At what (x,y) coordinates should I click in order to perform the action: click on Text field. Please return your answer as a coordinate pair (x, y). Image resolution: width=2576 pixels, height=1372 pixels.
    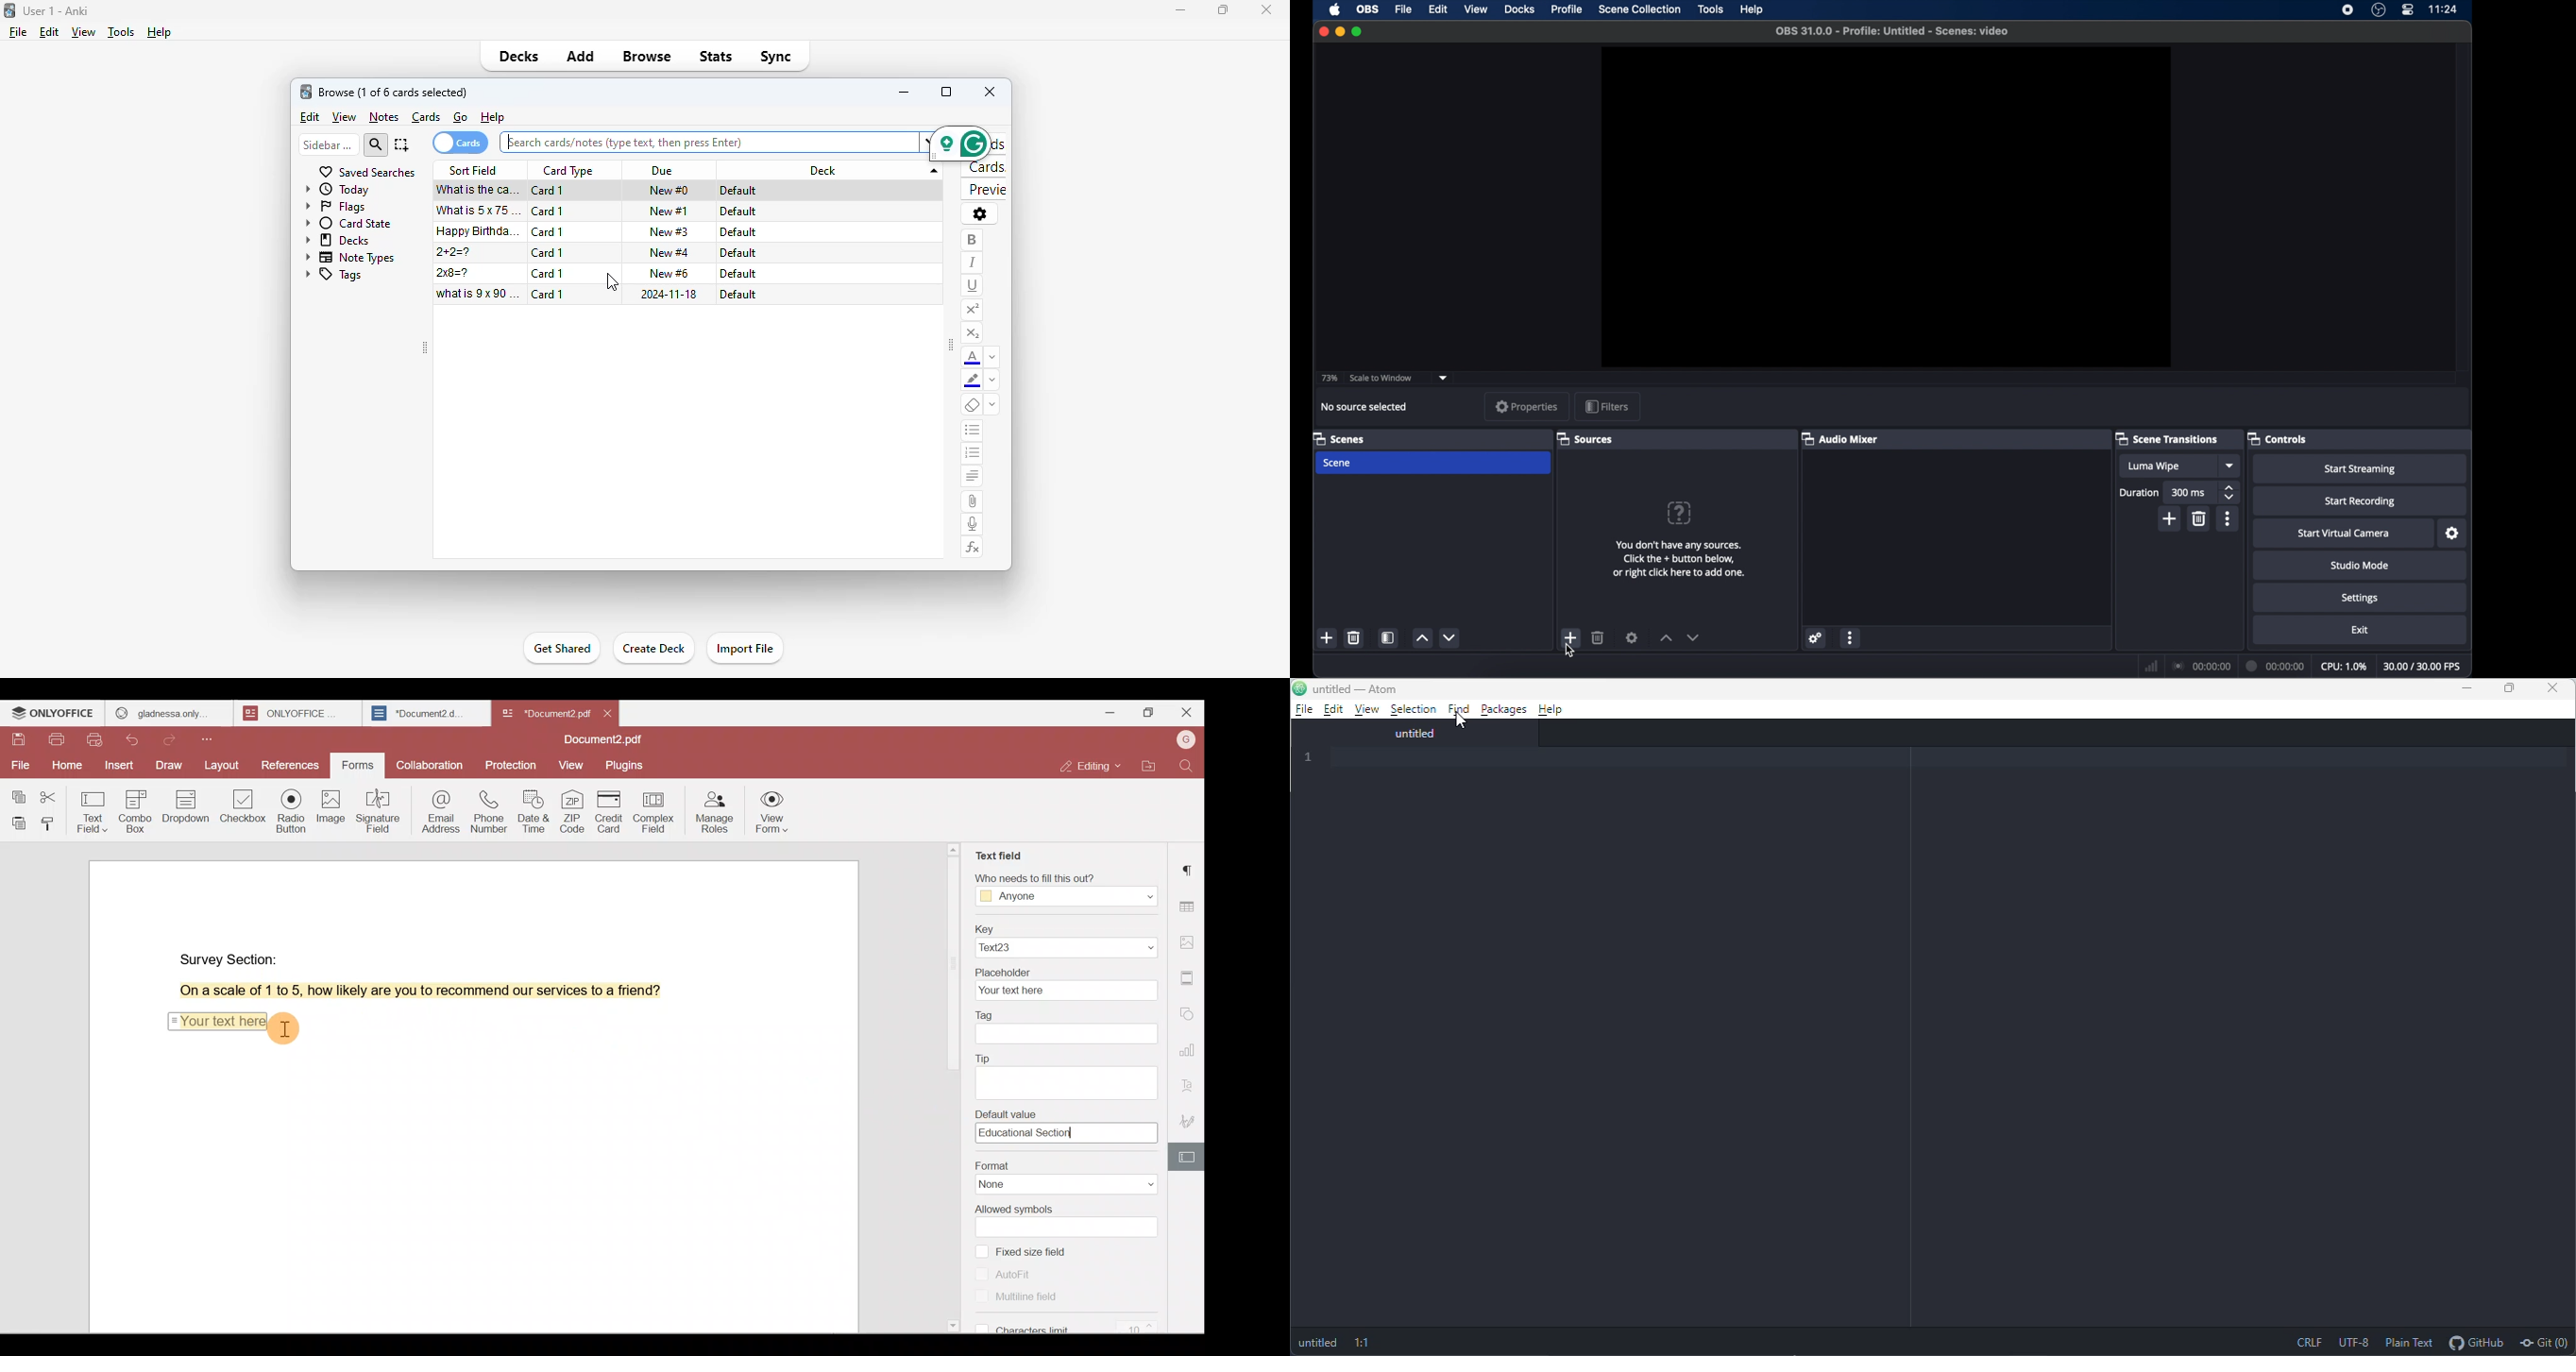
    Looking at the image, I should click on (1001, 856).